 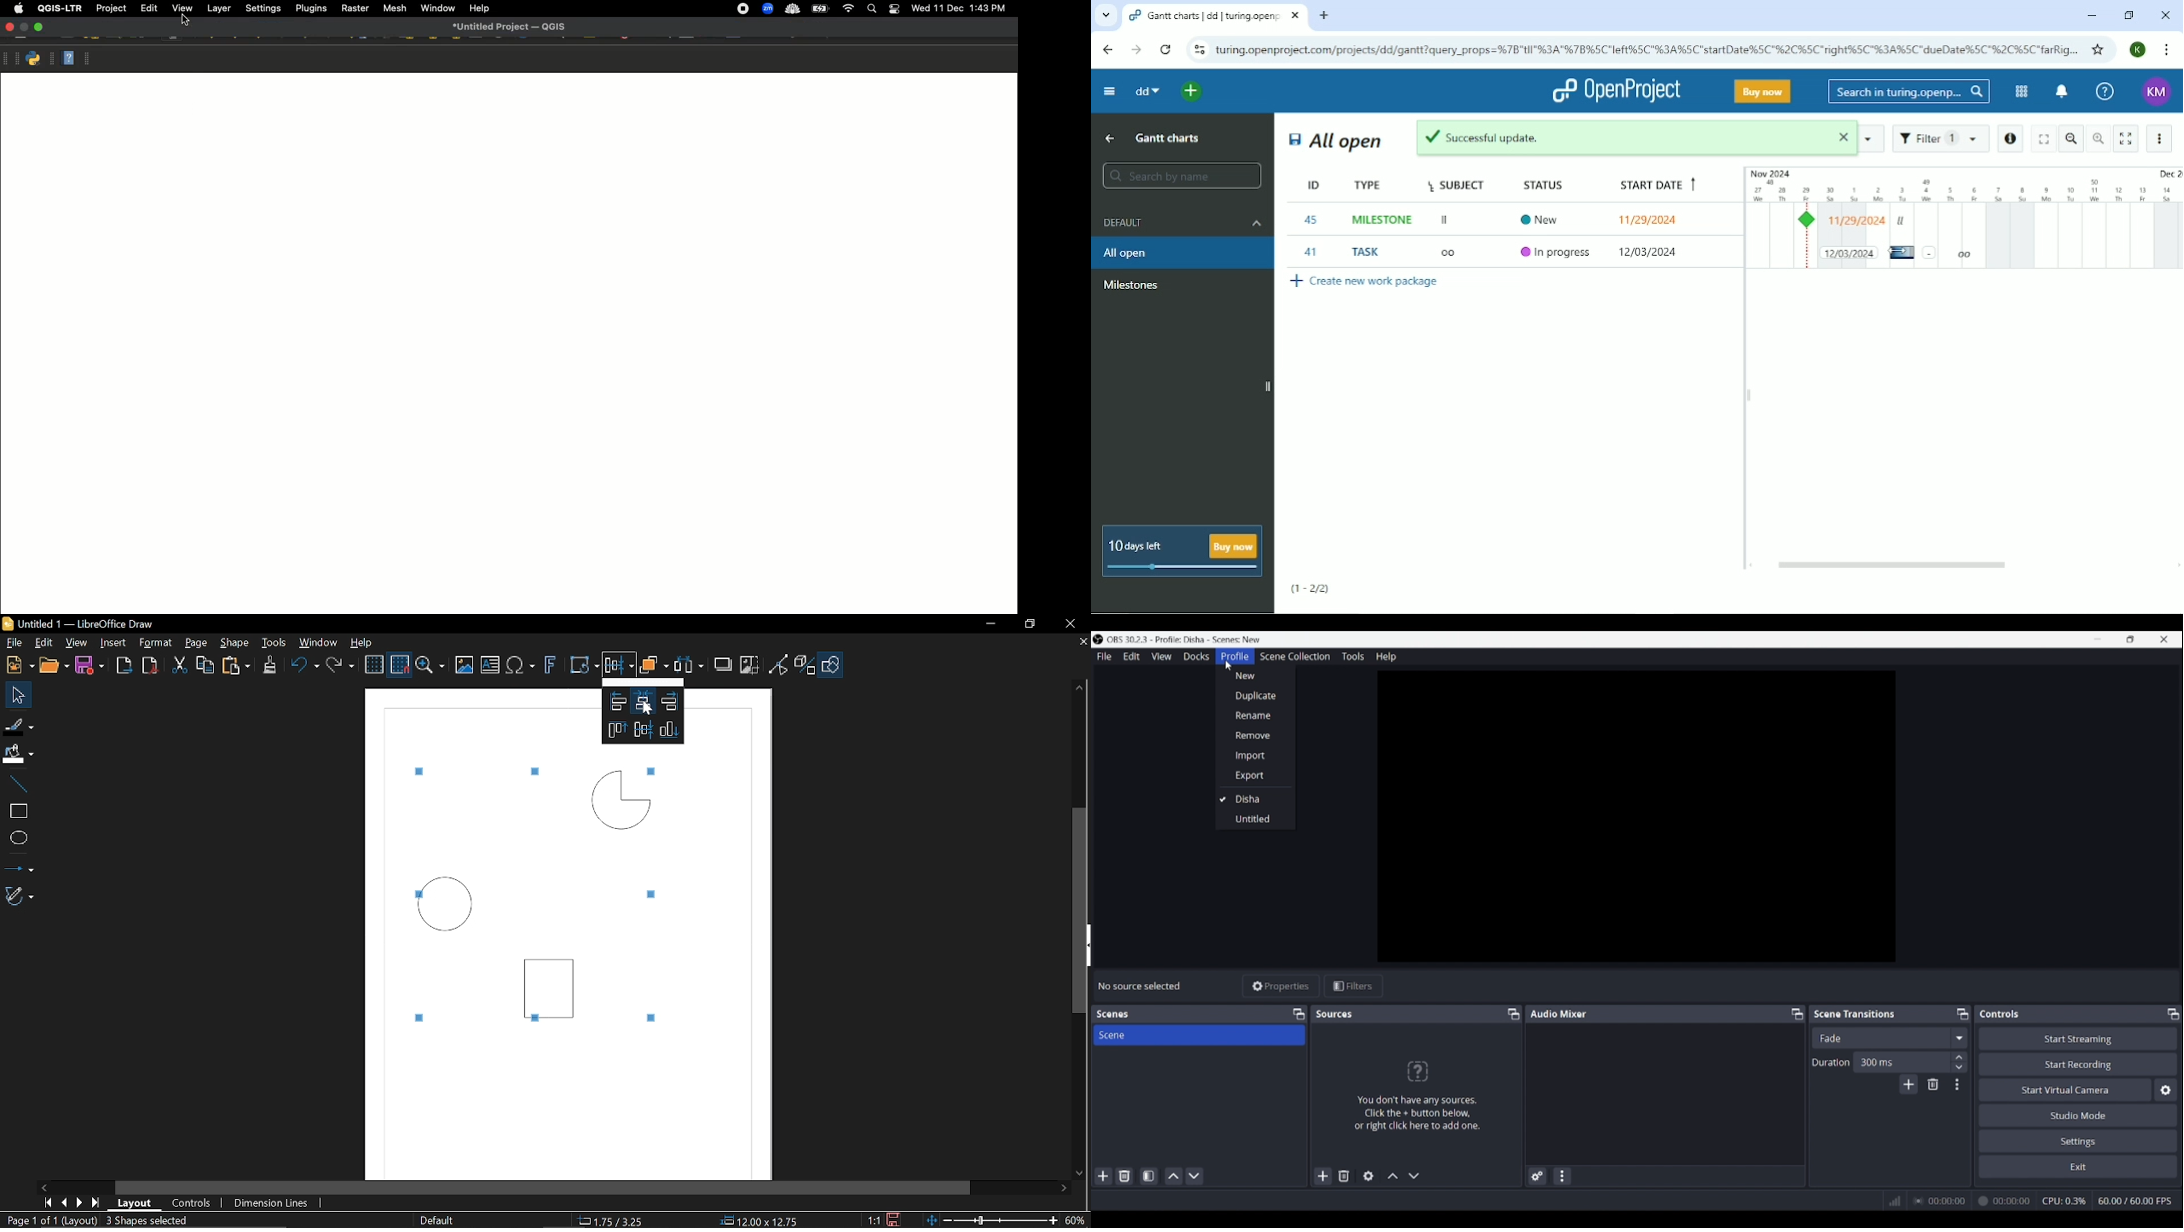 I want to click on Change zoom, so click(x=991, y=1221).